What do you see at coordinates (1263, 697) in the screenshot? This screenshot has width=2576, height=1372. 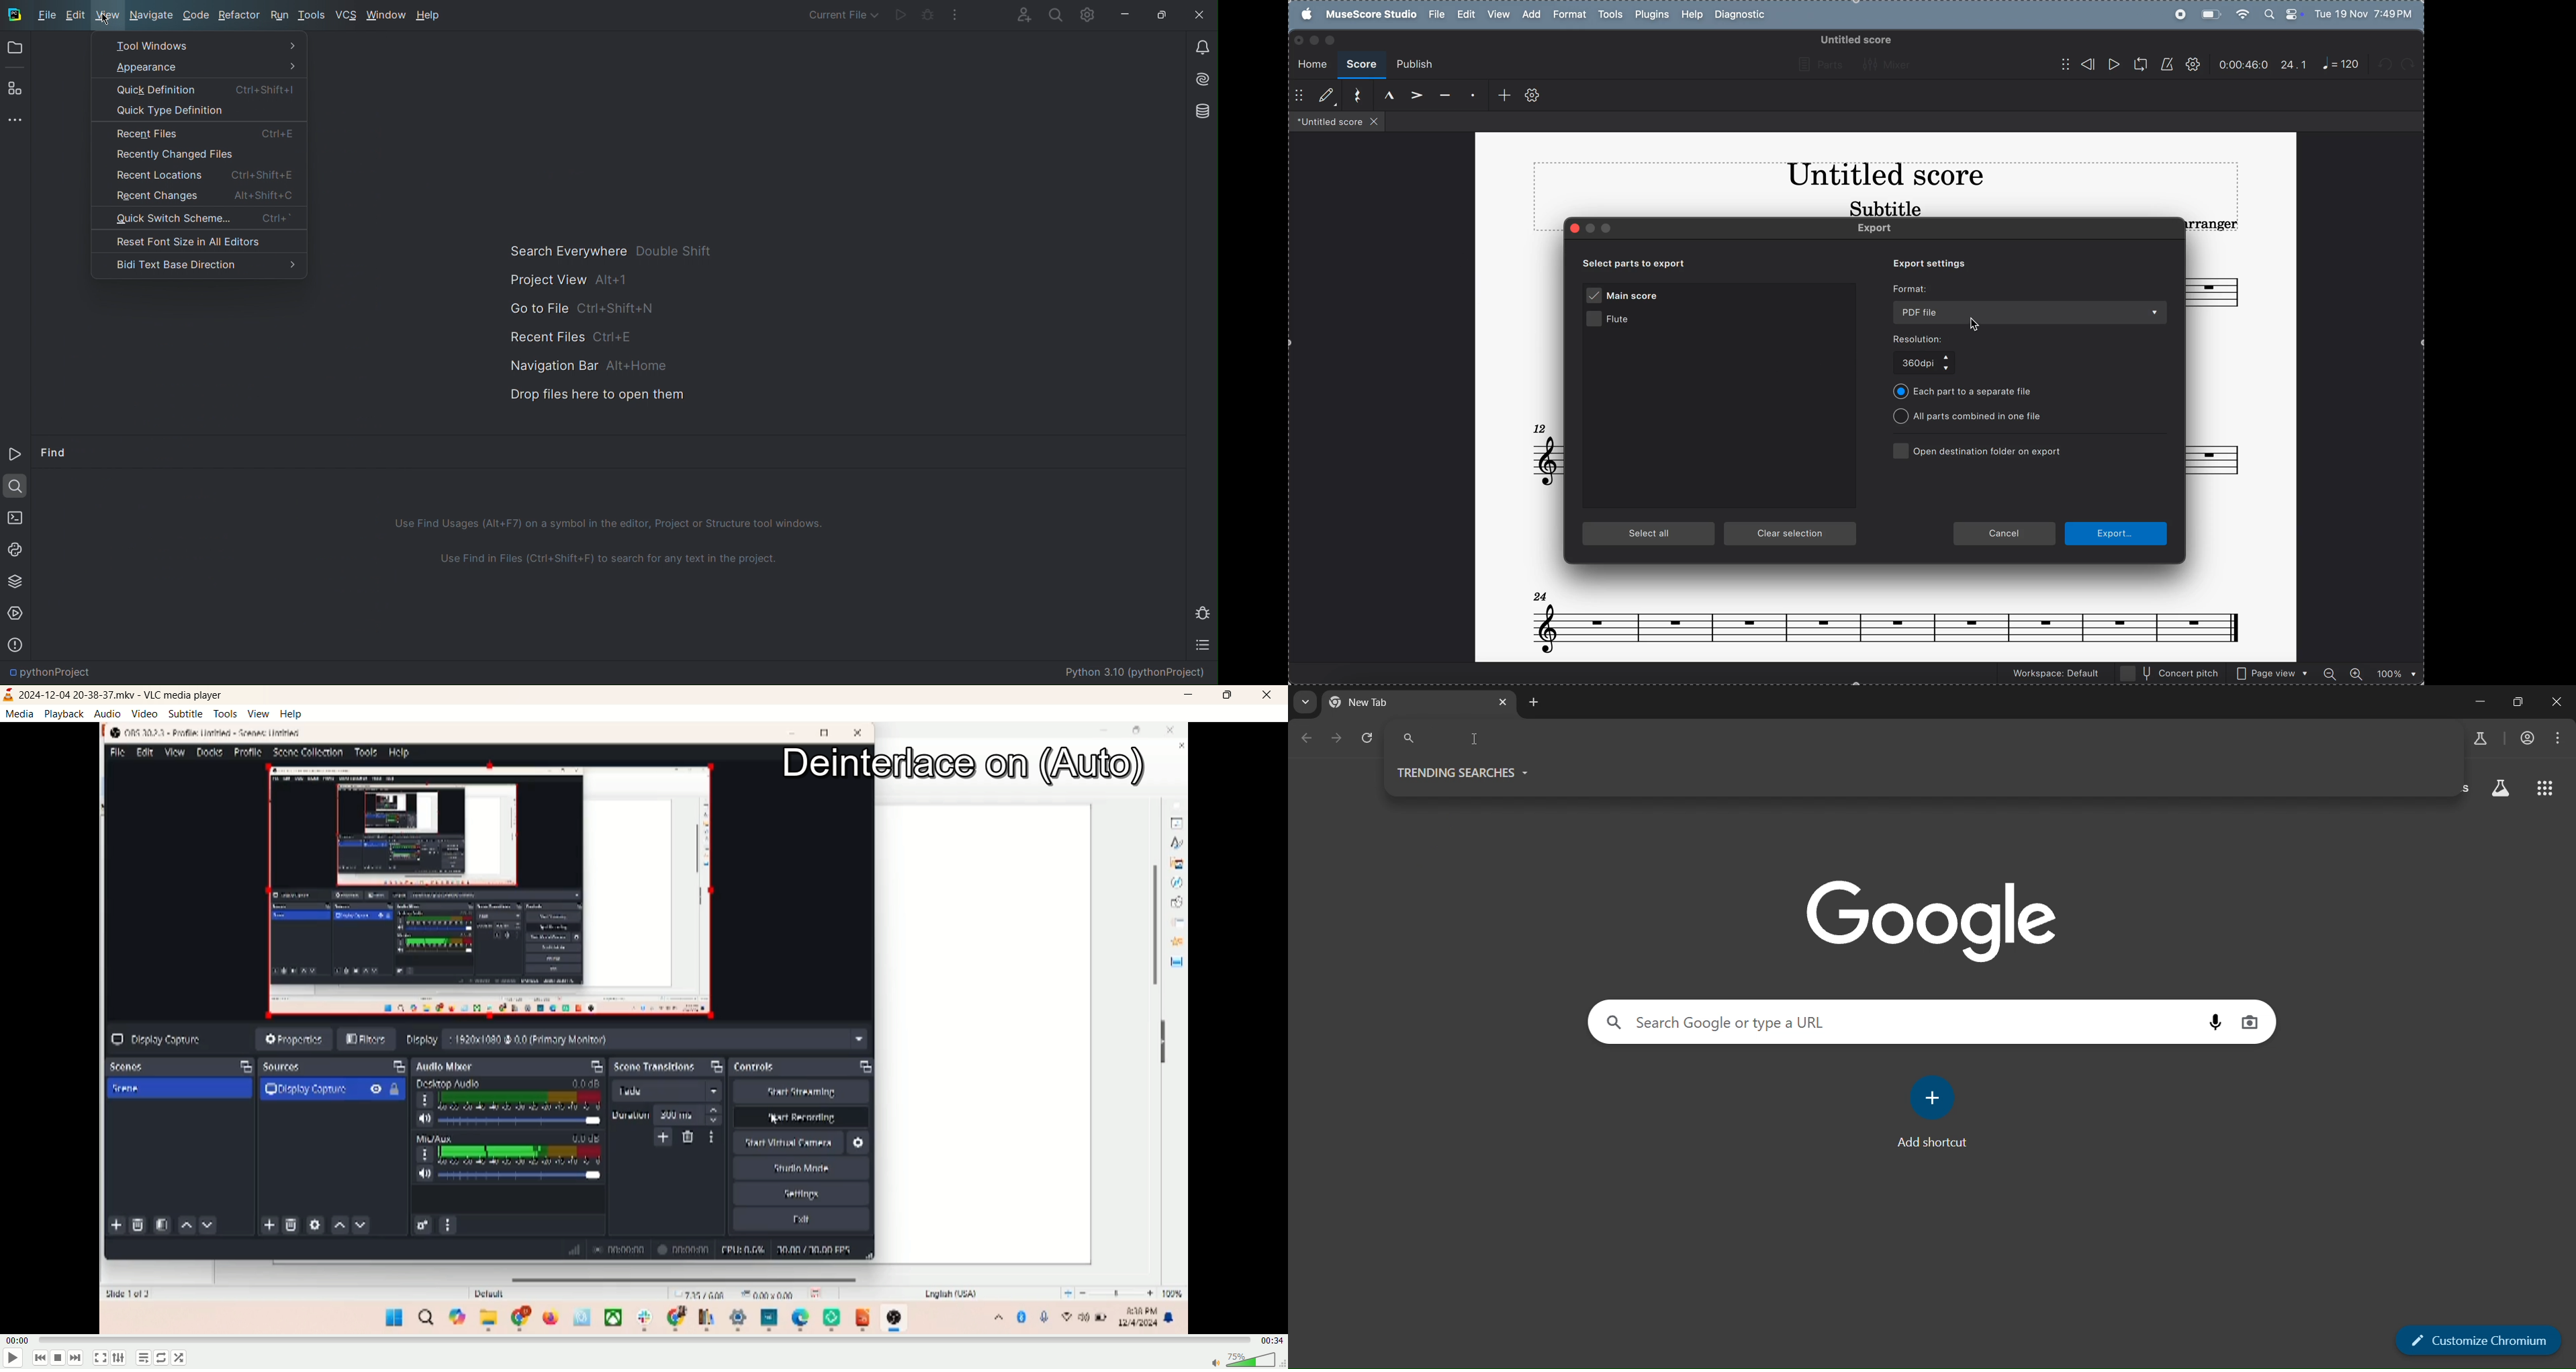 I see `close` at bounding box center [1263, 697].